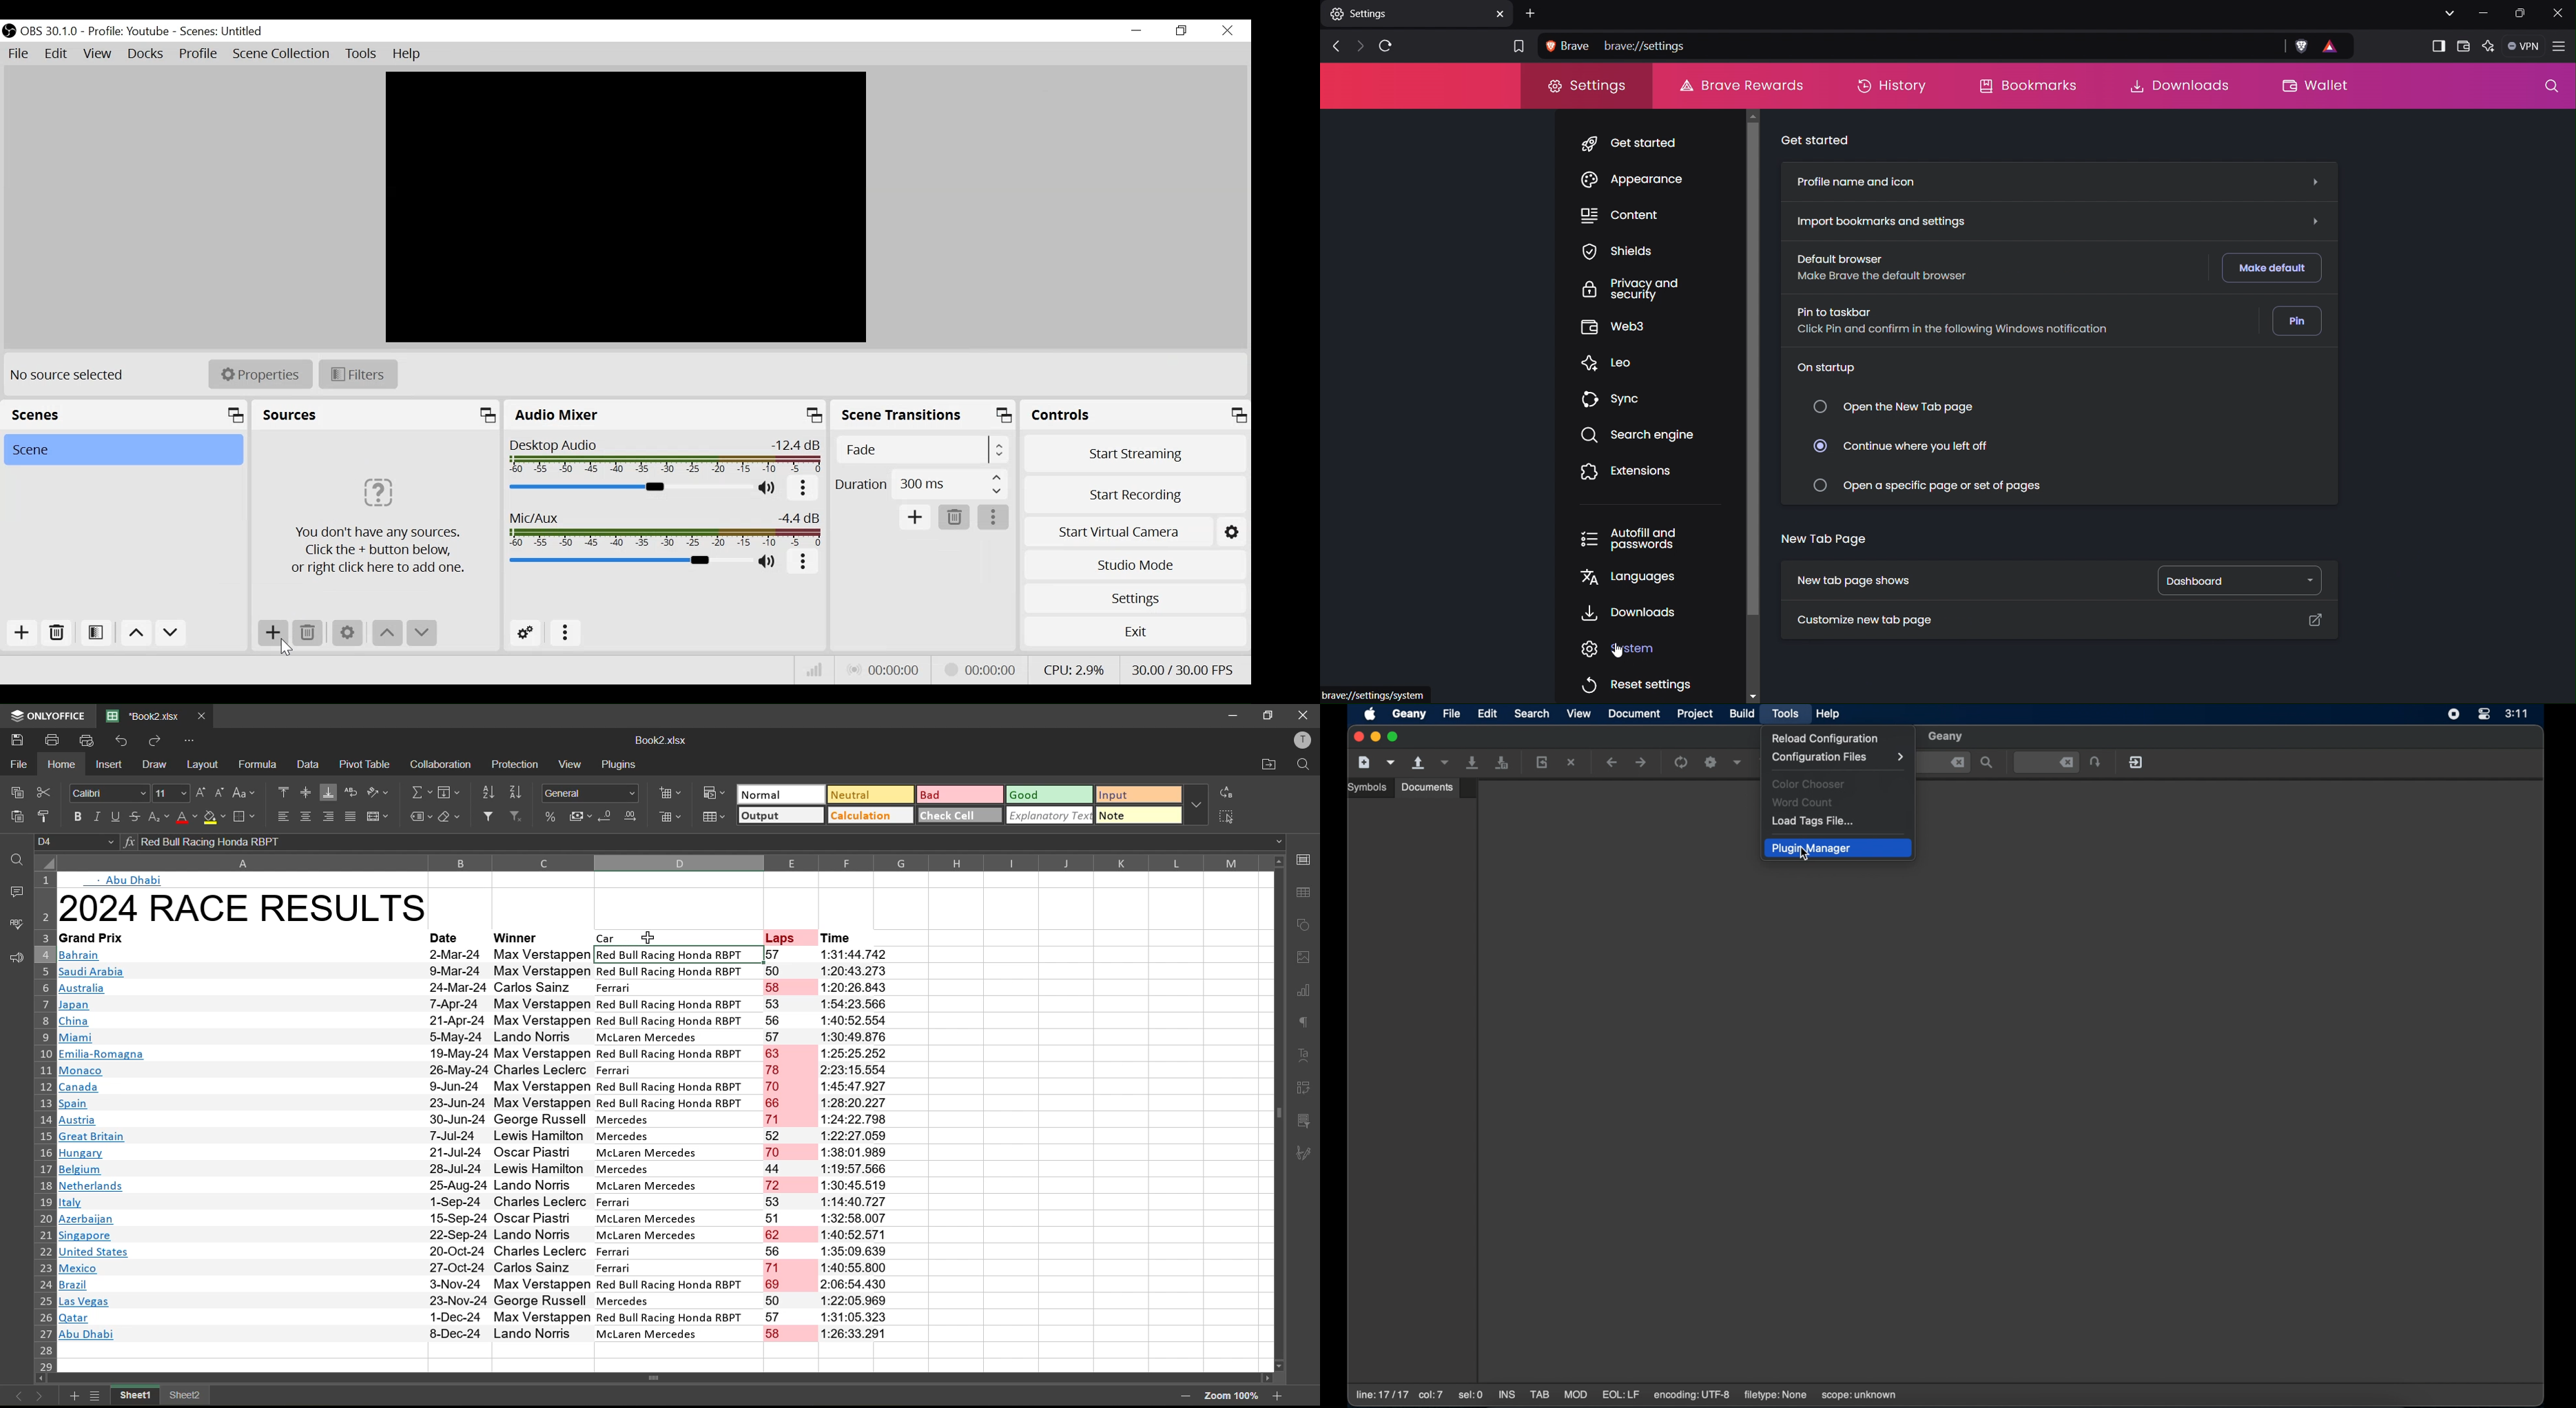  What do you see at coordinates (1890, 86) in the screenshot?
I see `History` at bounding box center [1890, 86].